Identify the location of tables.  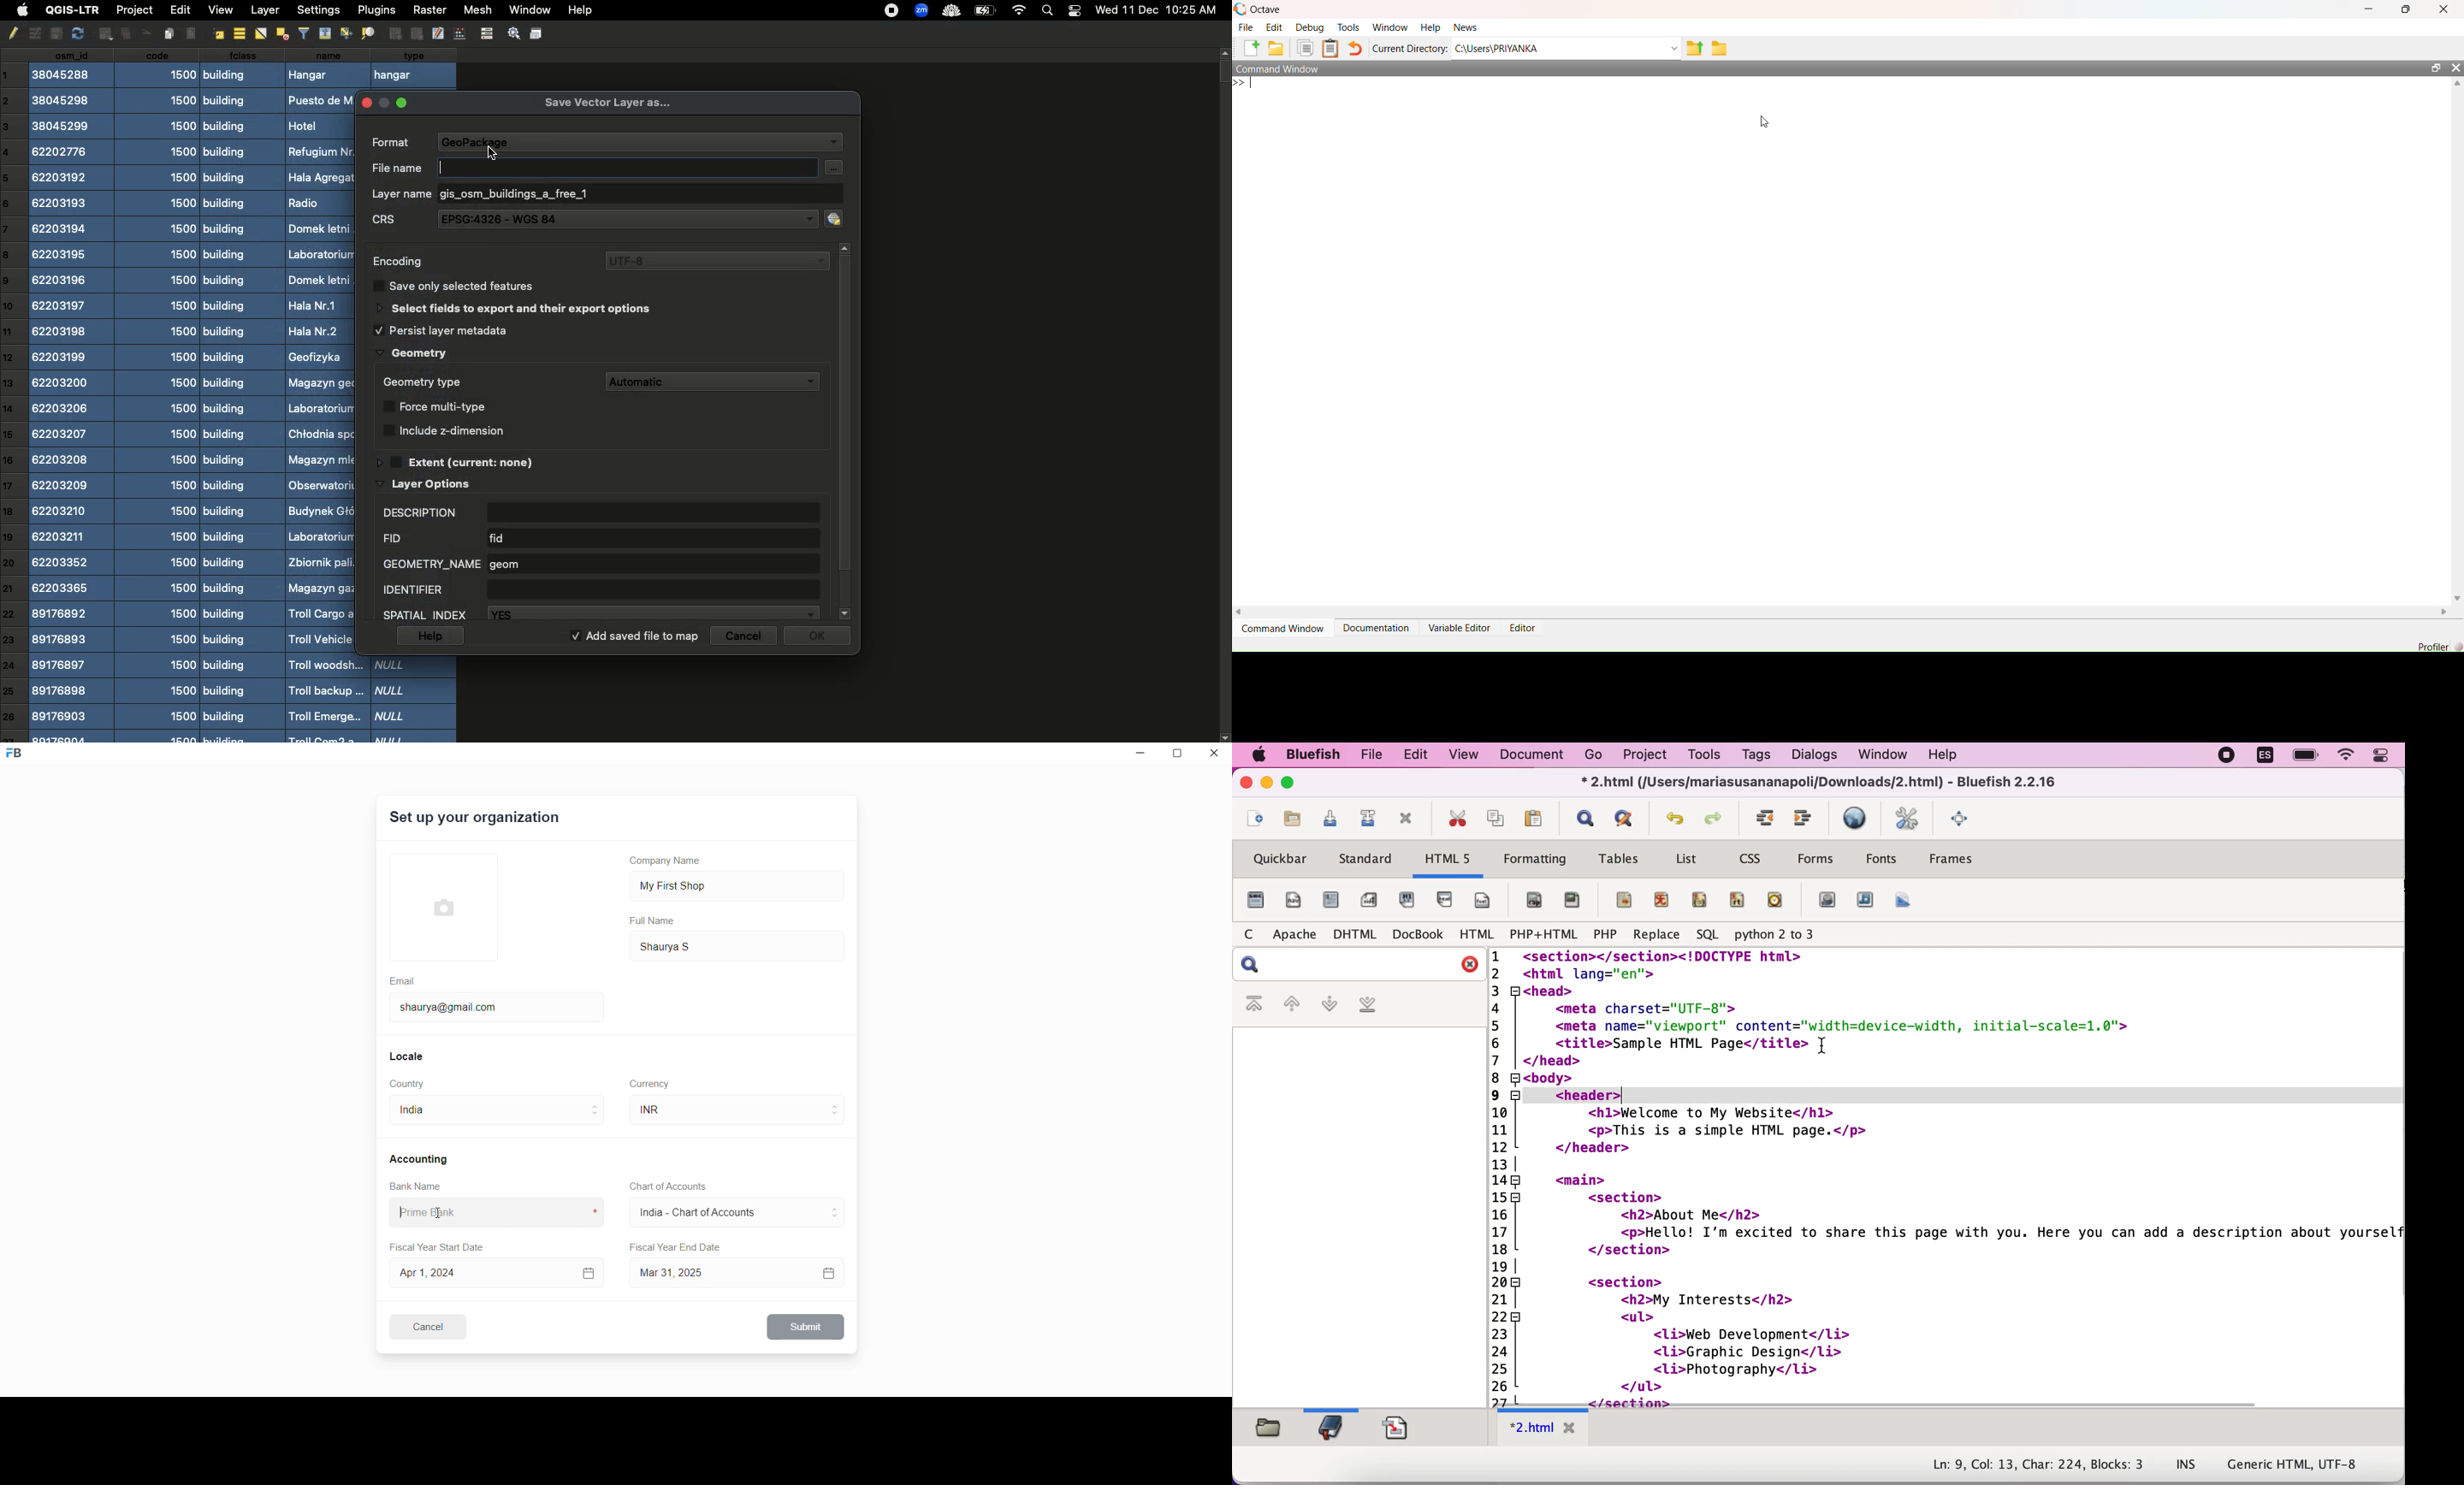
(1621, 858).